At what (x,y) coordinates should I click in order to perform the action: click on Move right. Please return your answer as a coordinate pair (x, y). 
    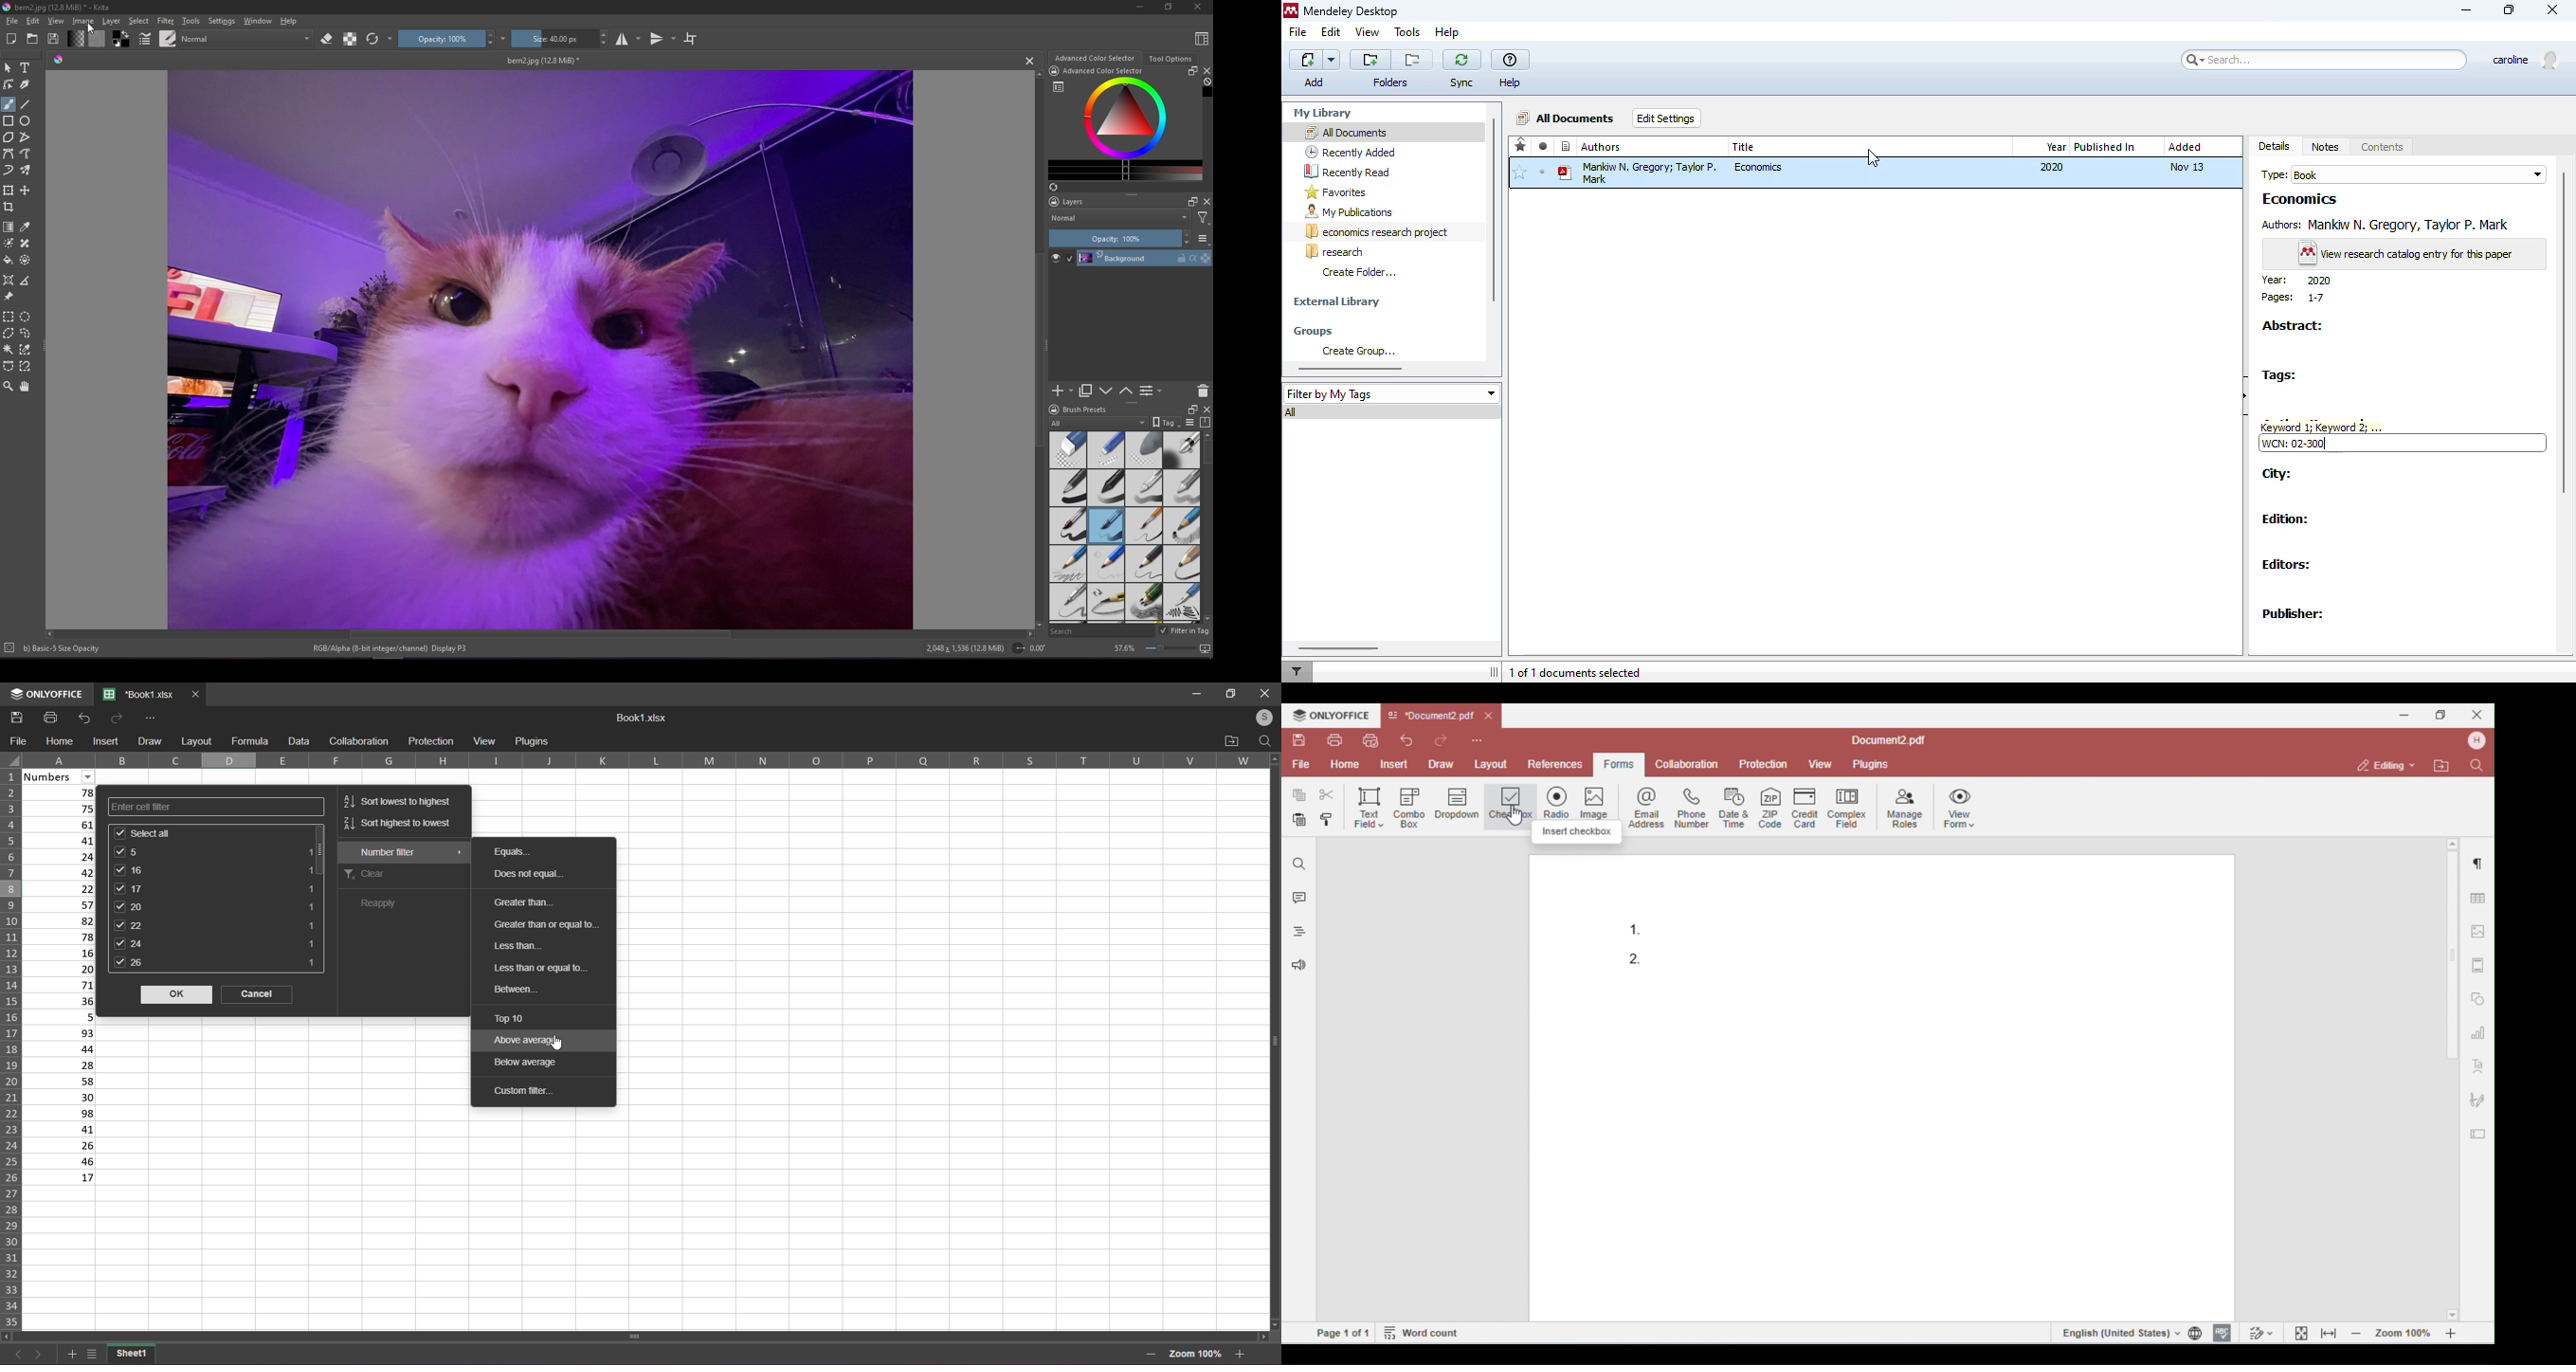
    Looking at the image, I should click on (1262, 1336).